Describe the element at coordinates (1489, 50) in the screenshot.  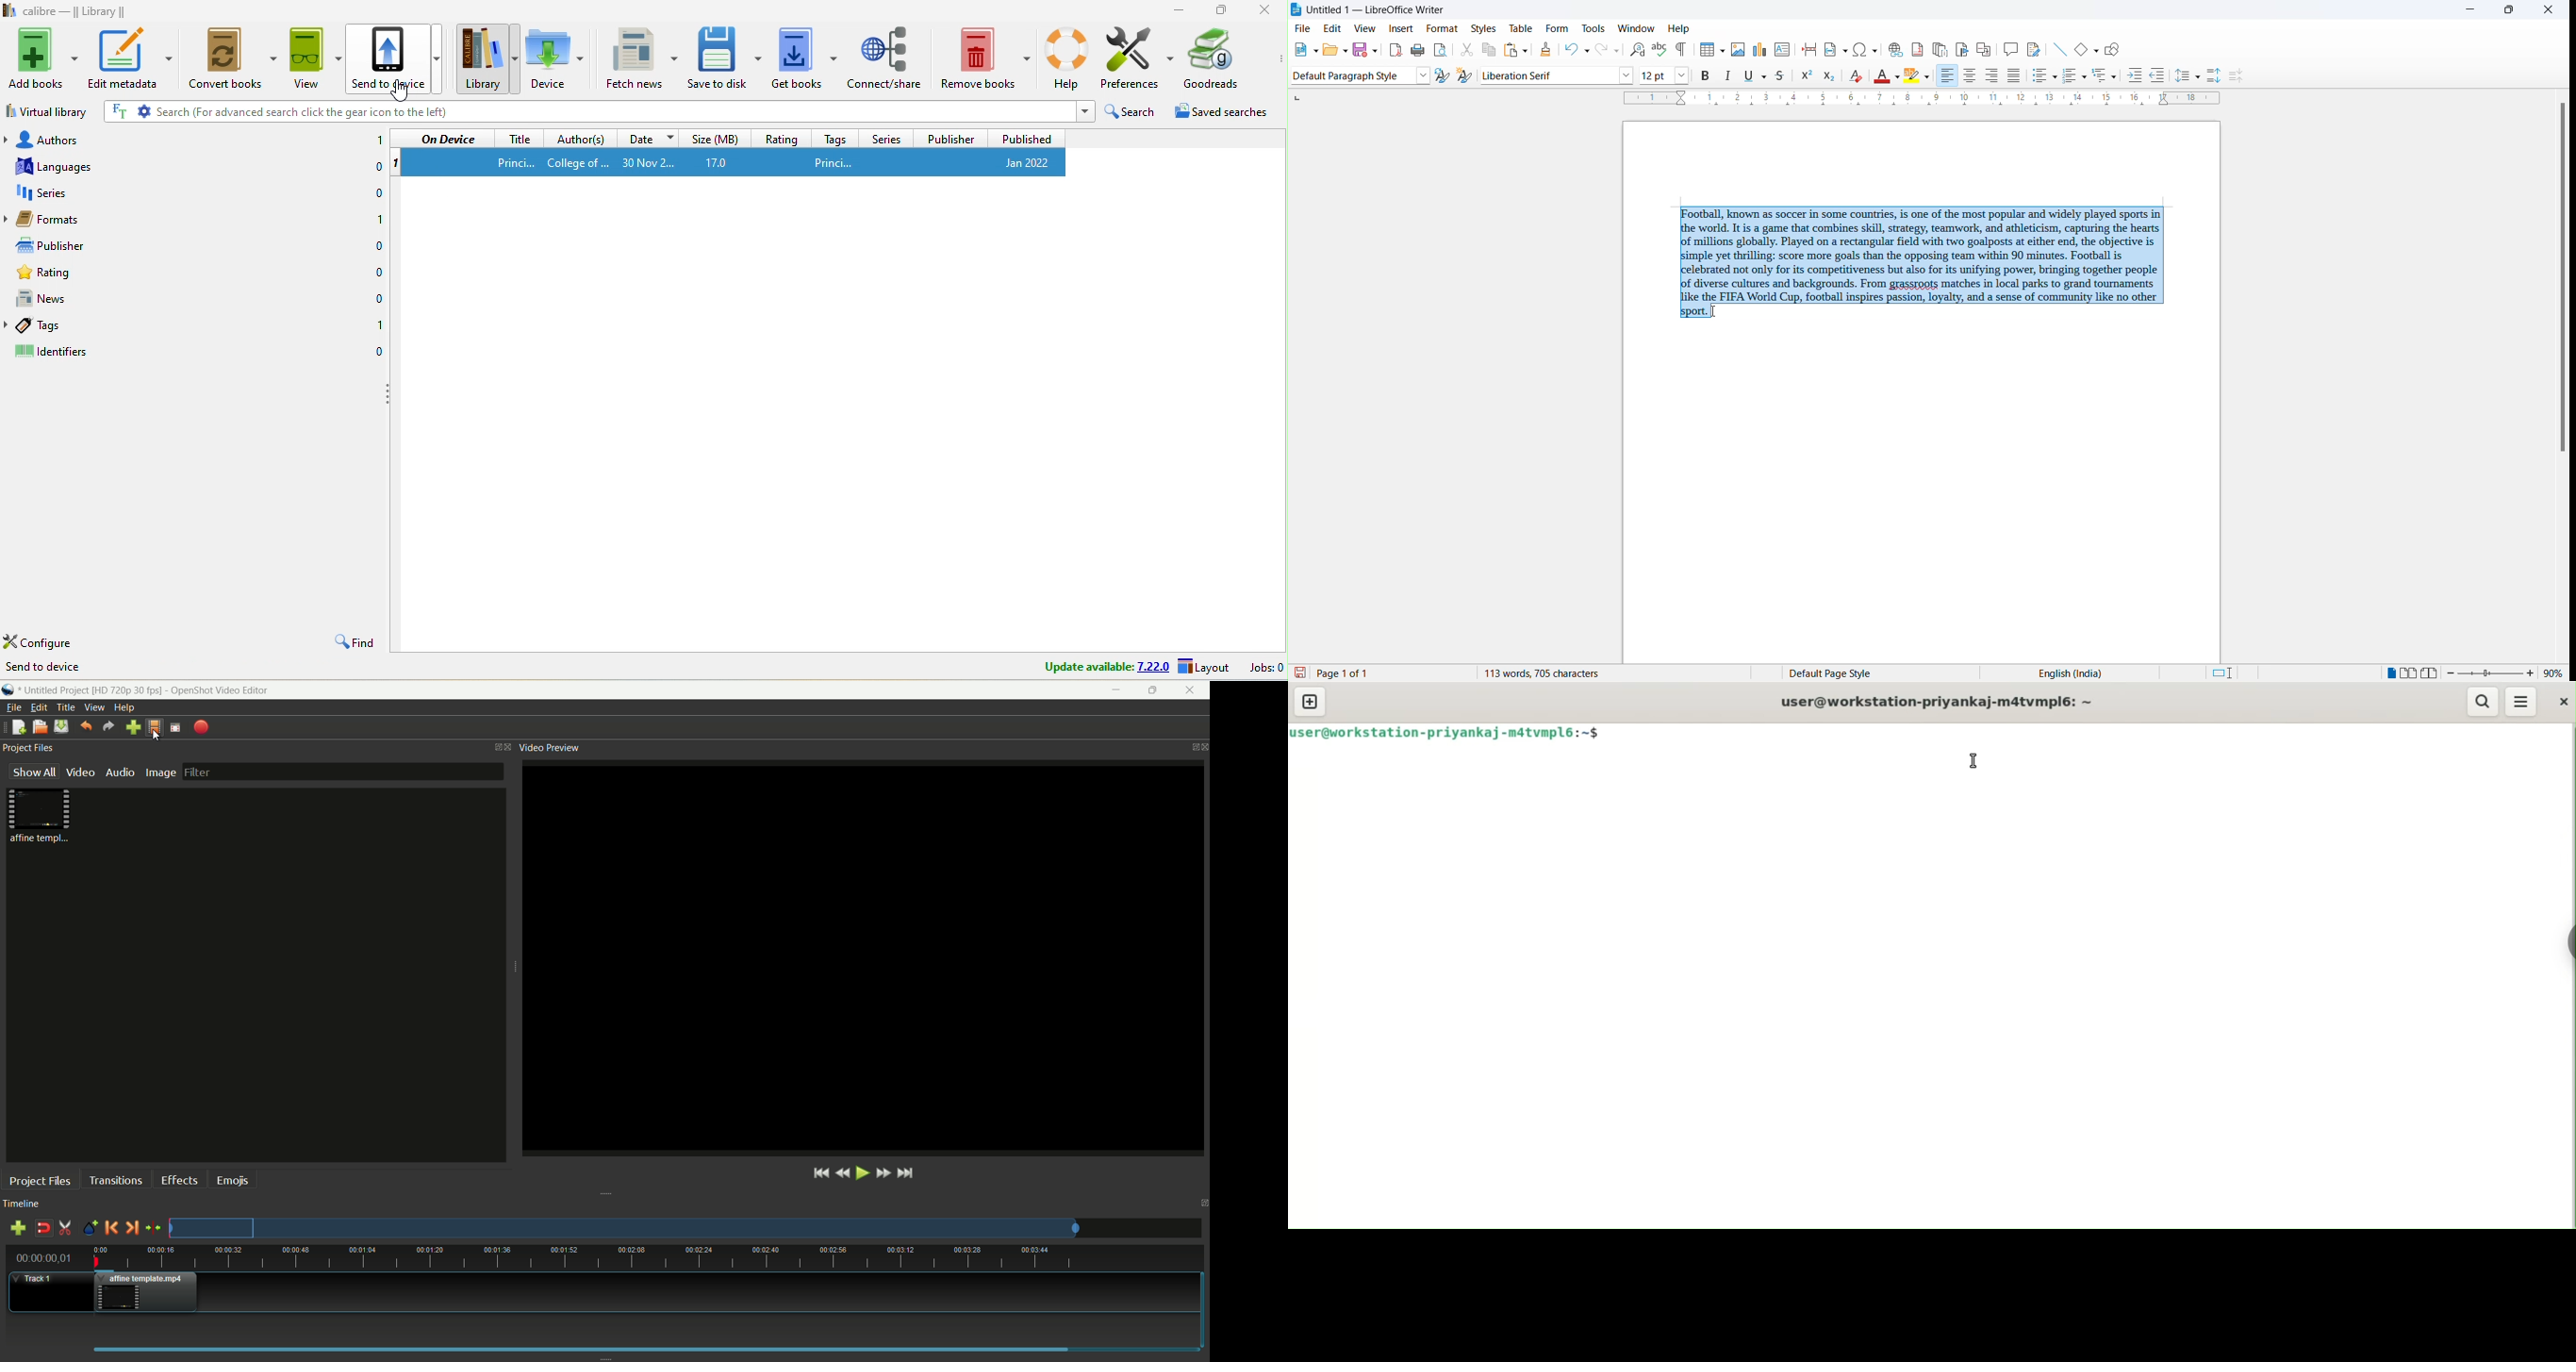
I see `copy` at that location.